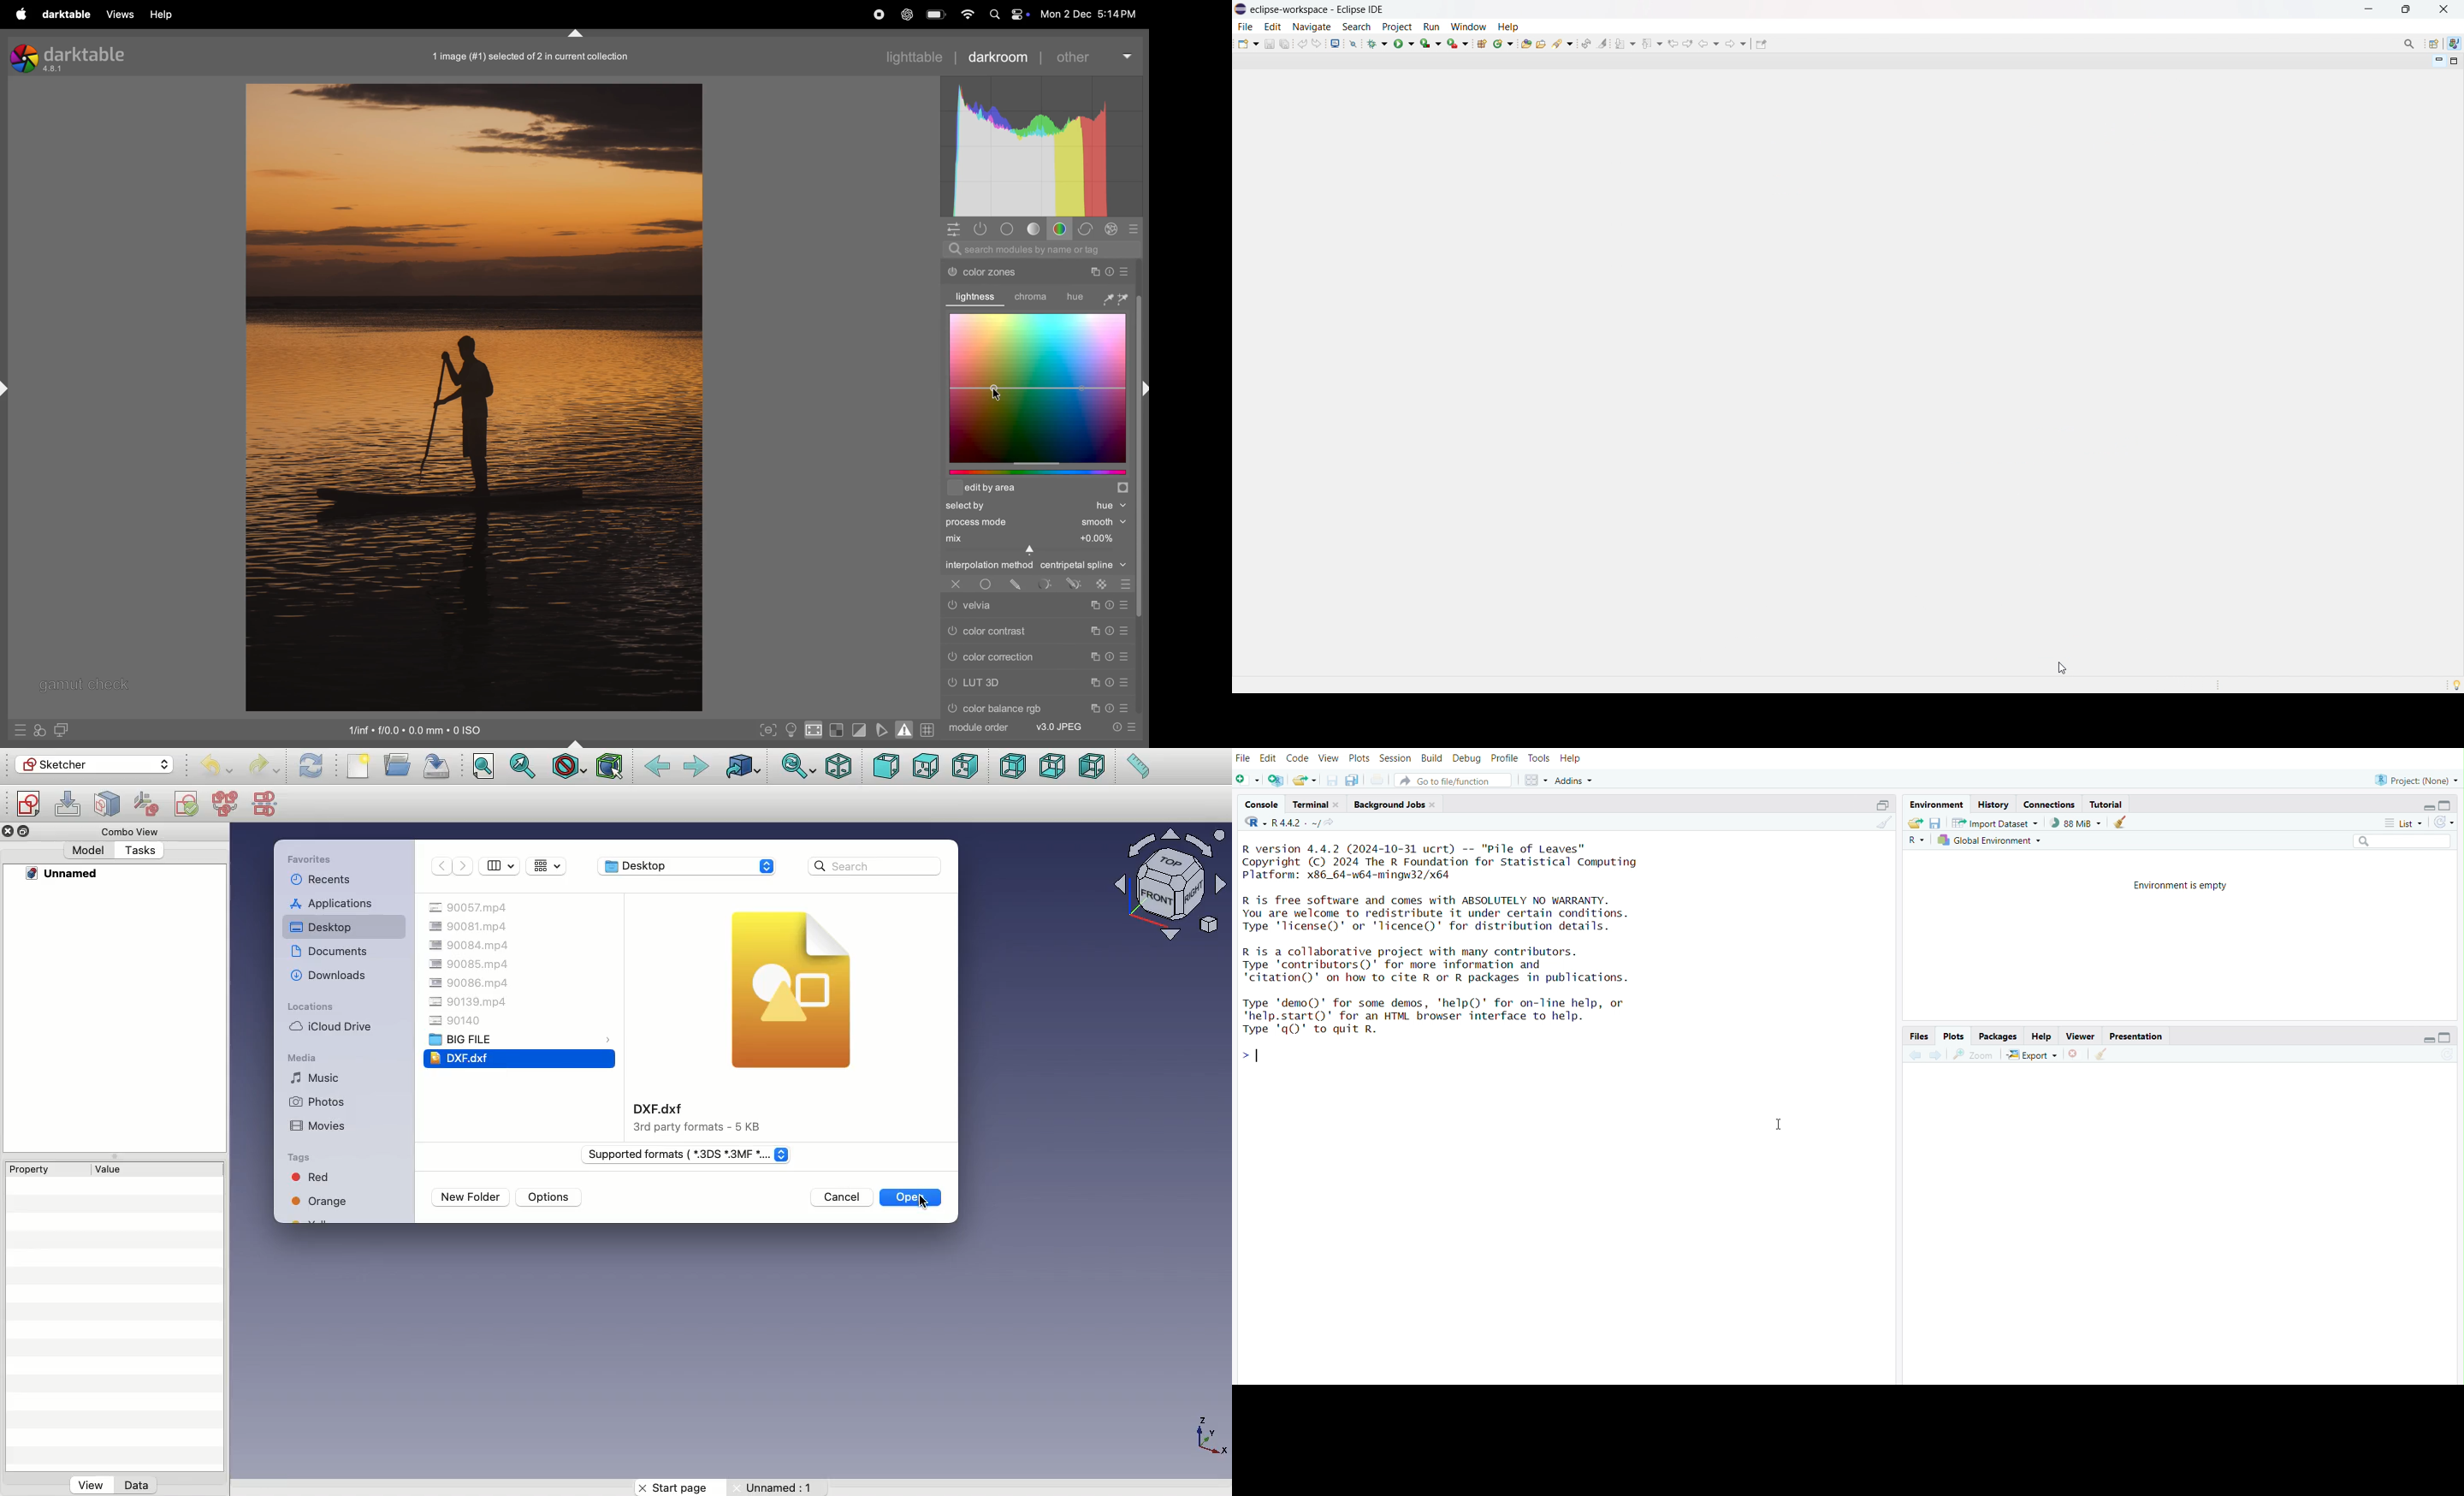 The width and height of the screenshot is (2464, 1512). Describe the element at coordinates (937, 13) in the screenshot. I see `battery` at that location.